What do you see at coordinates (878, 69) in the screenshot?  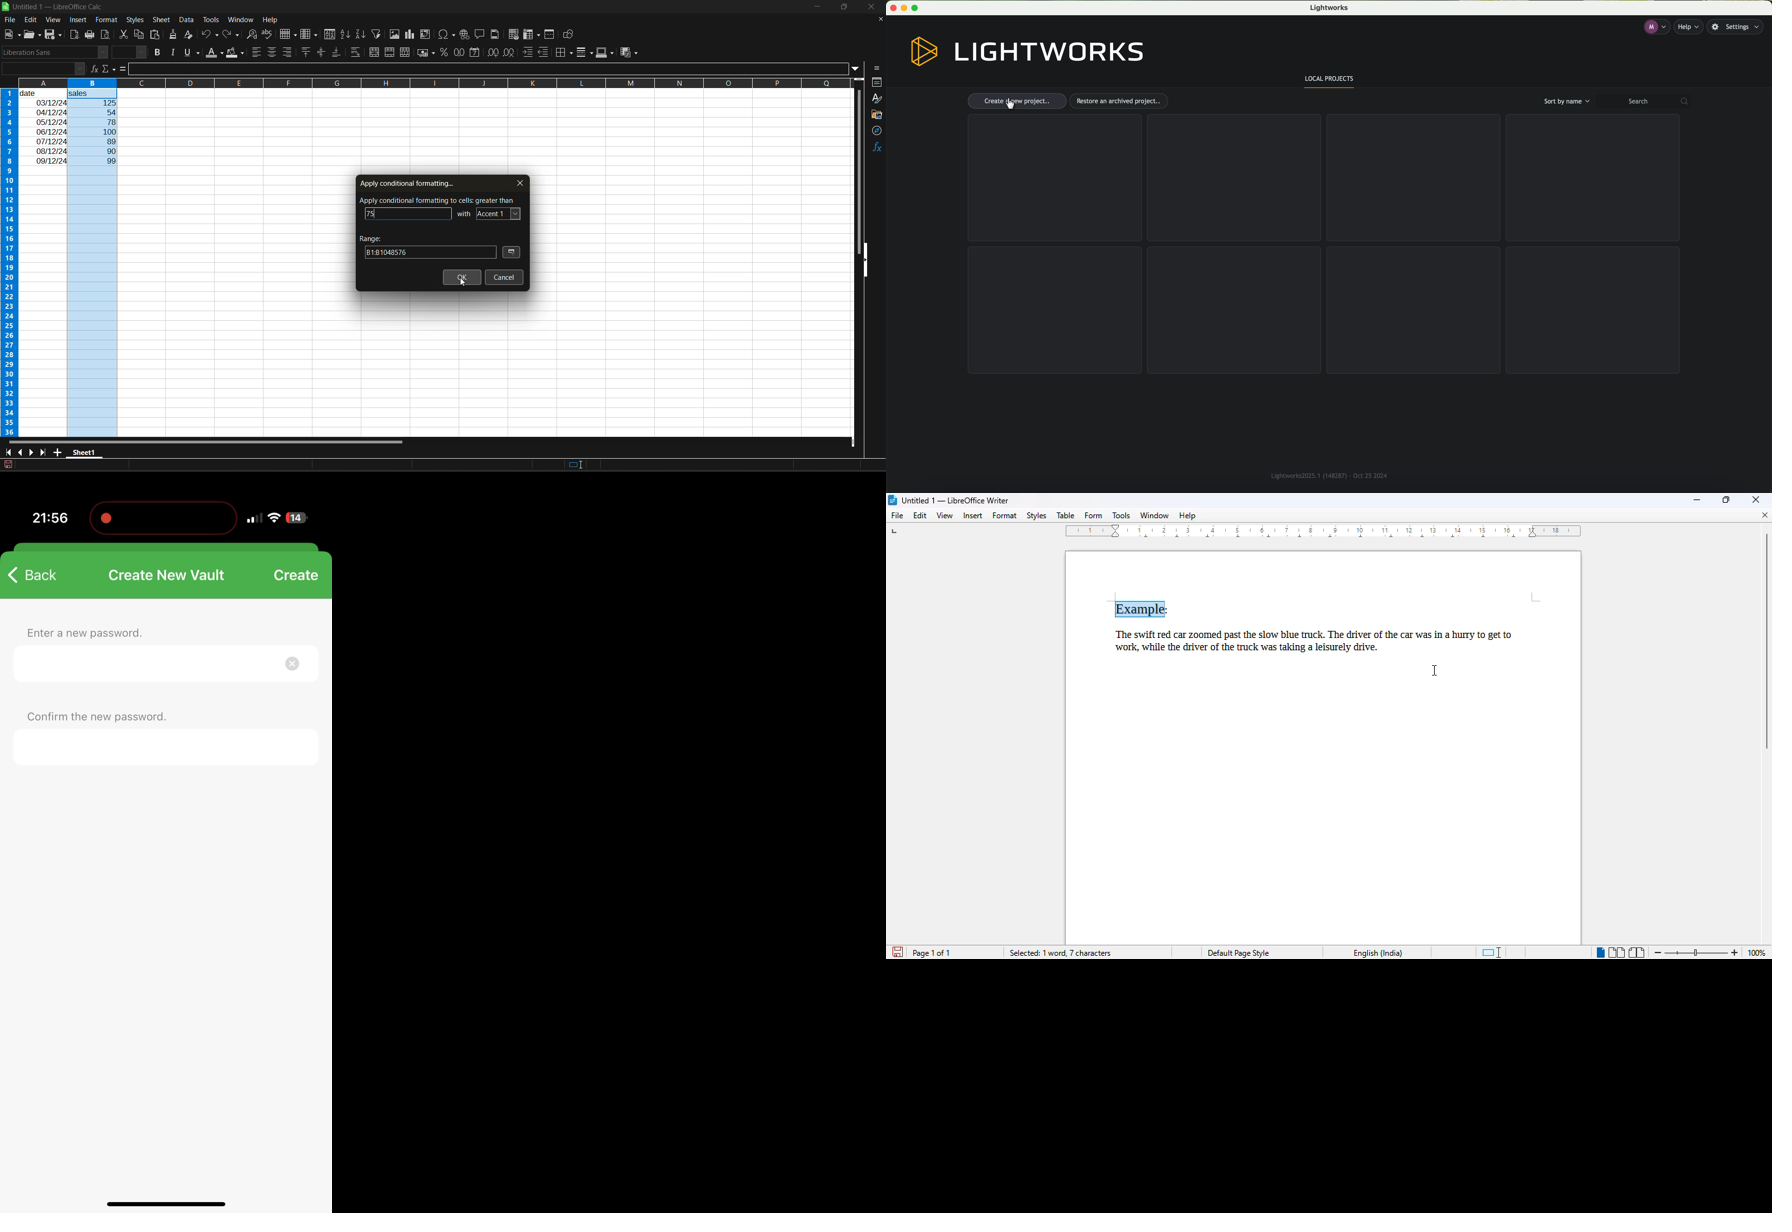 I see `hide sidebar settings` at bounding box center [878, 69].